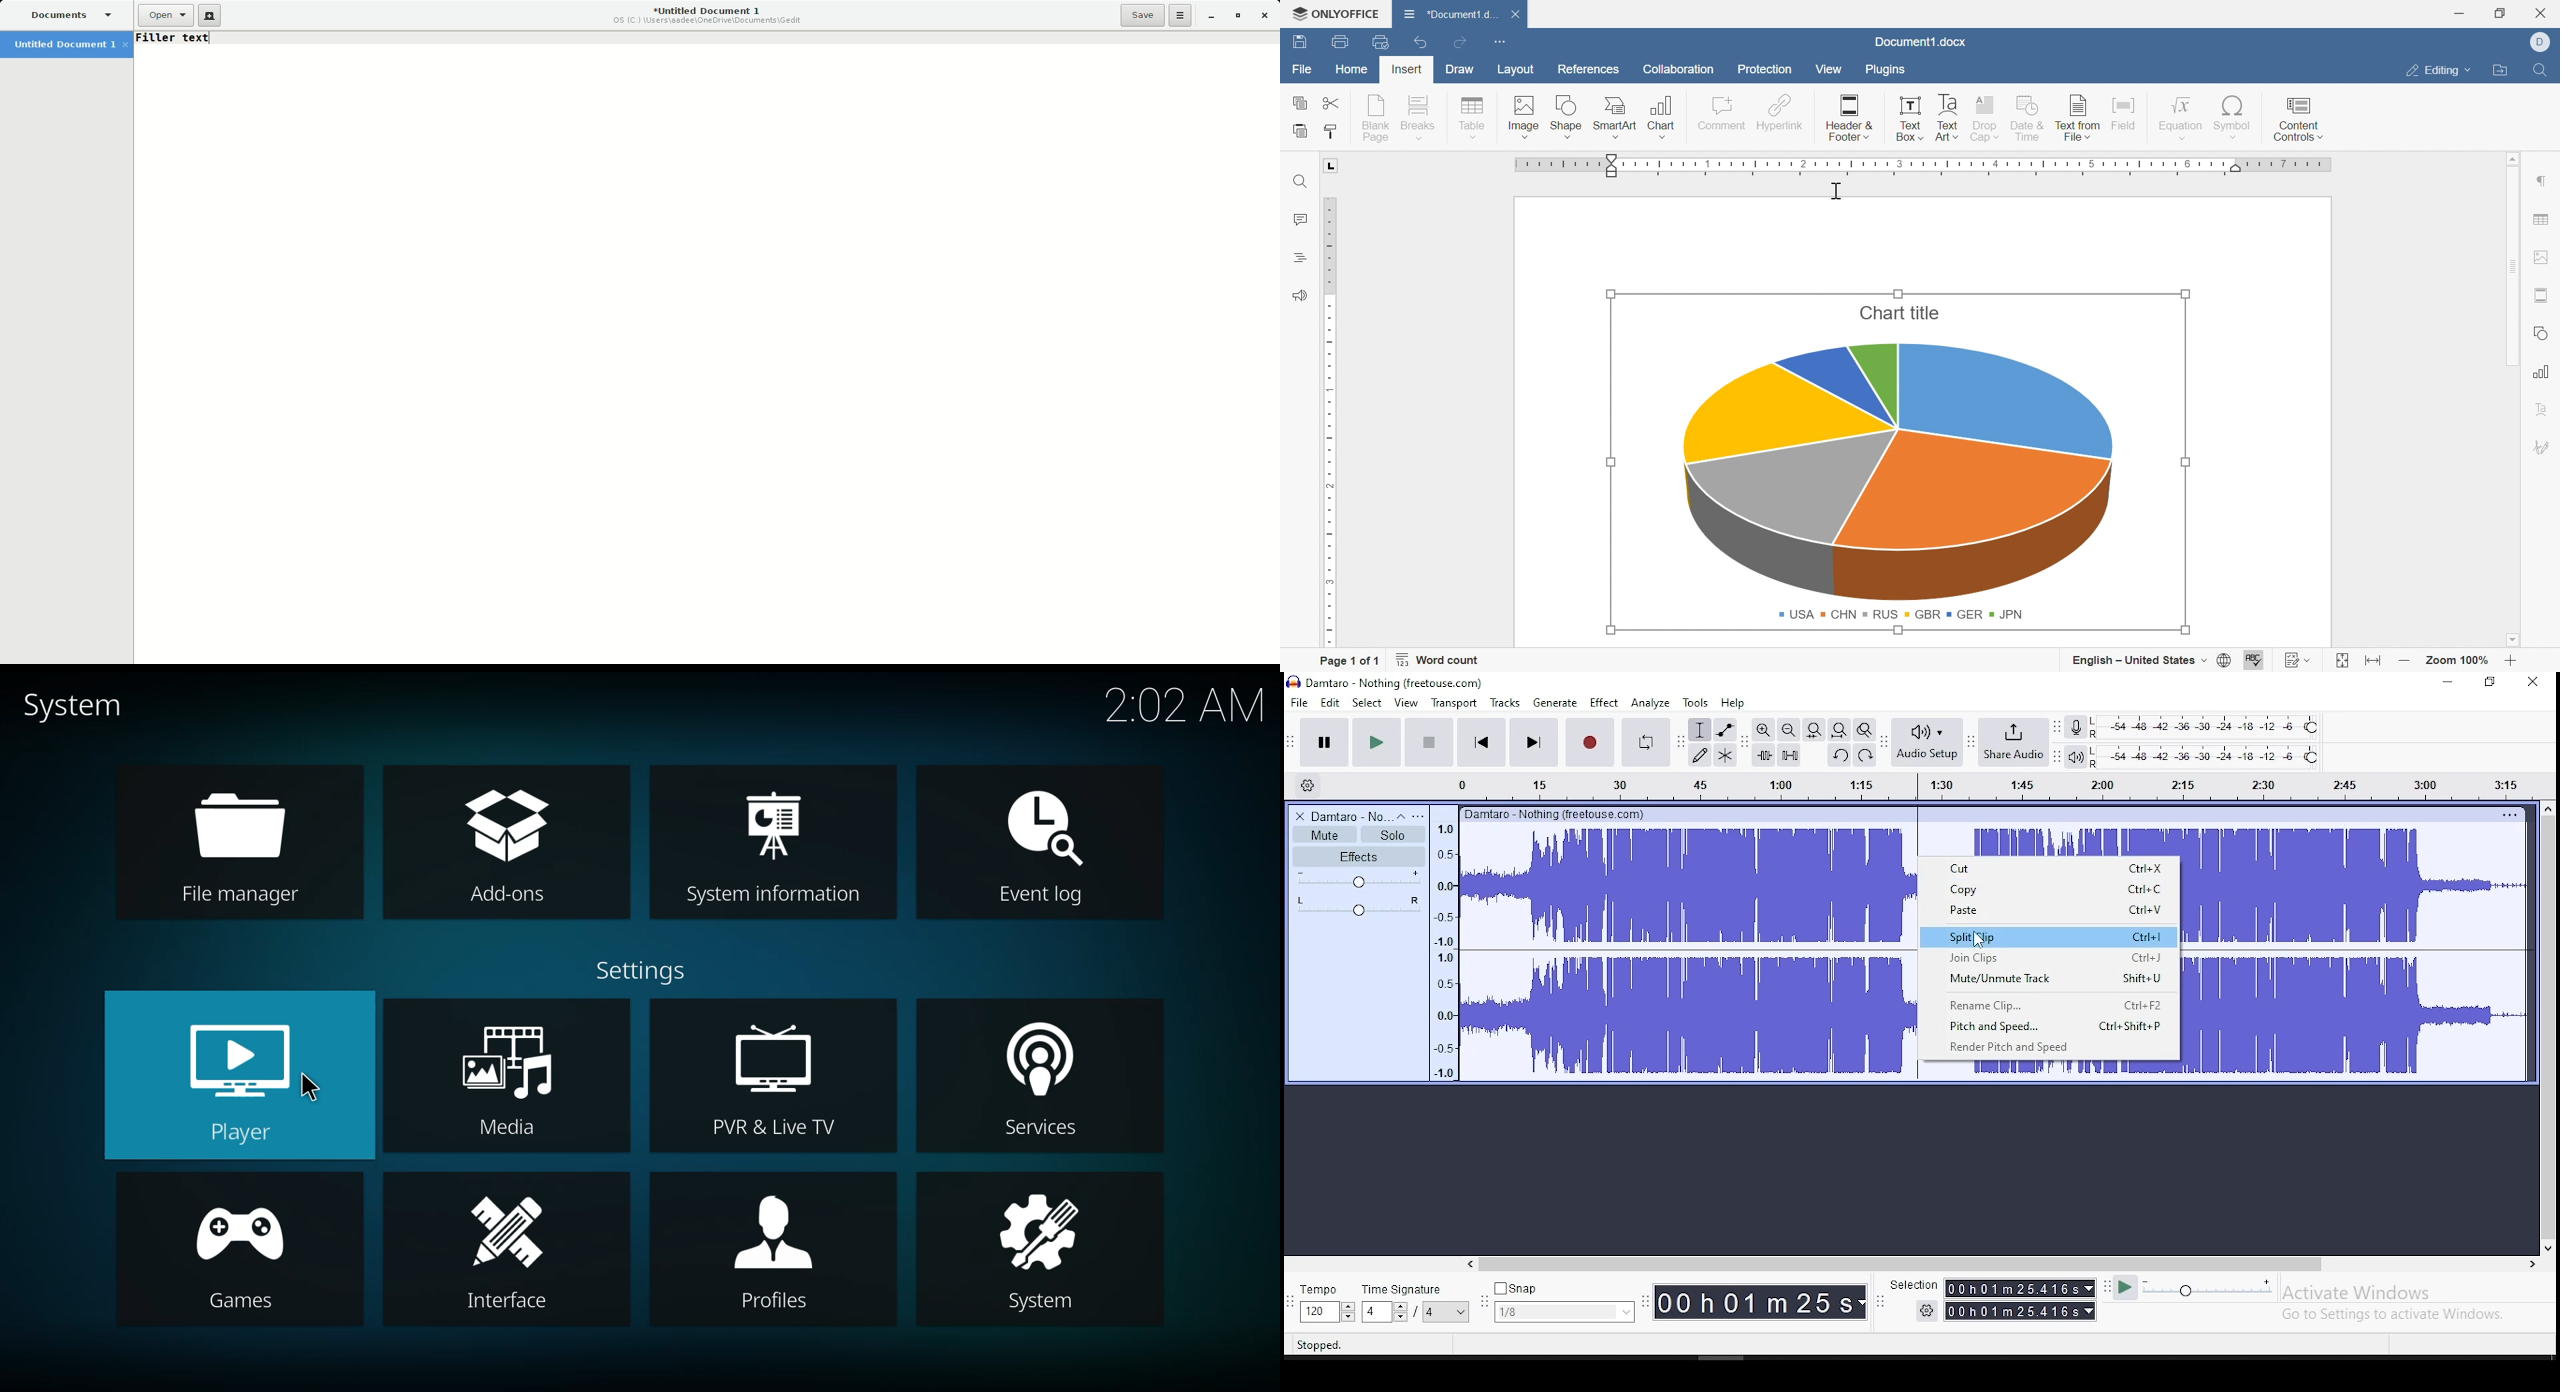 The image size is (2576, 1400). I want to click on References, so click(1590, 69).